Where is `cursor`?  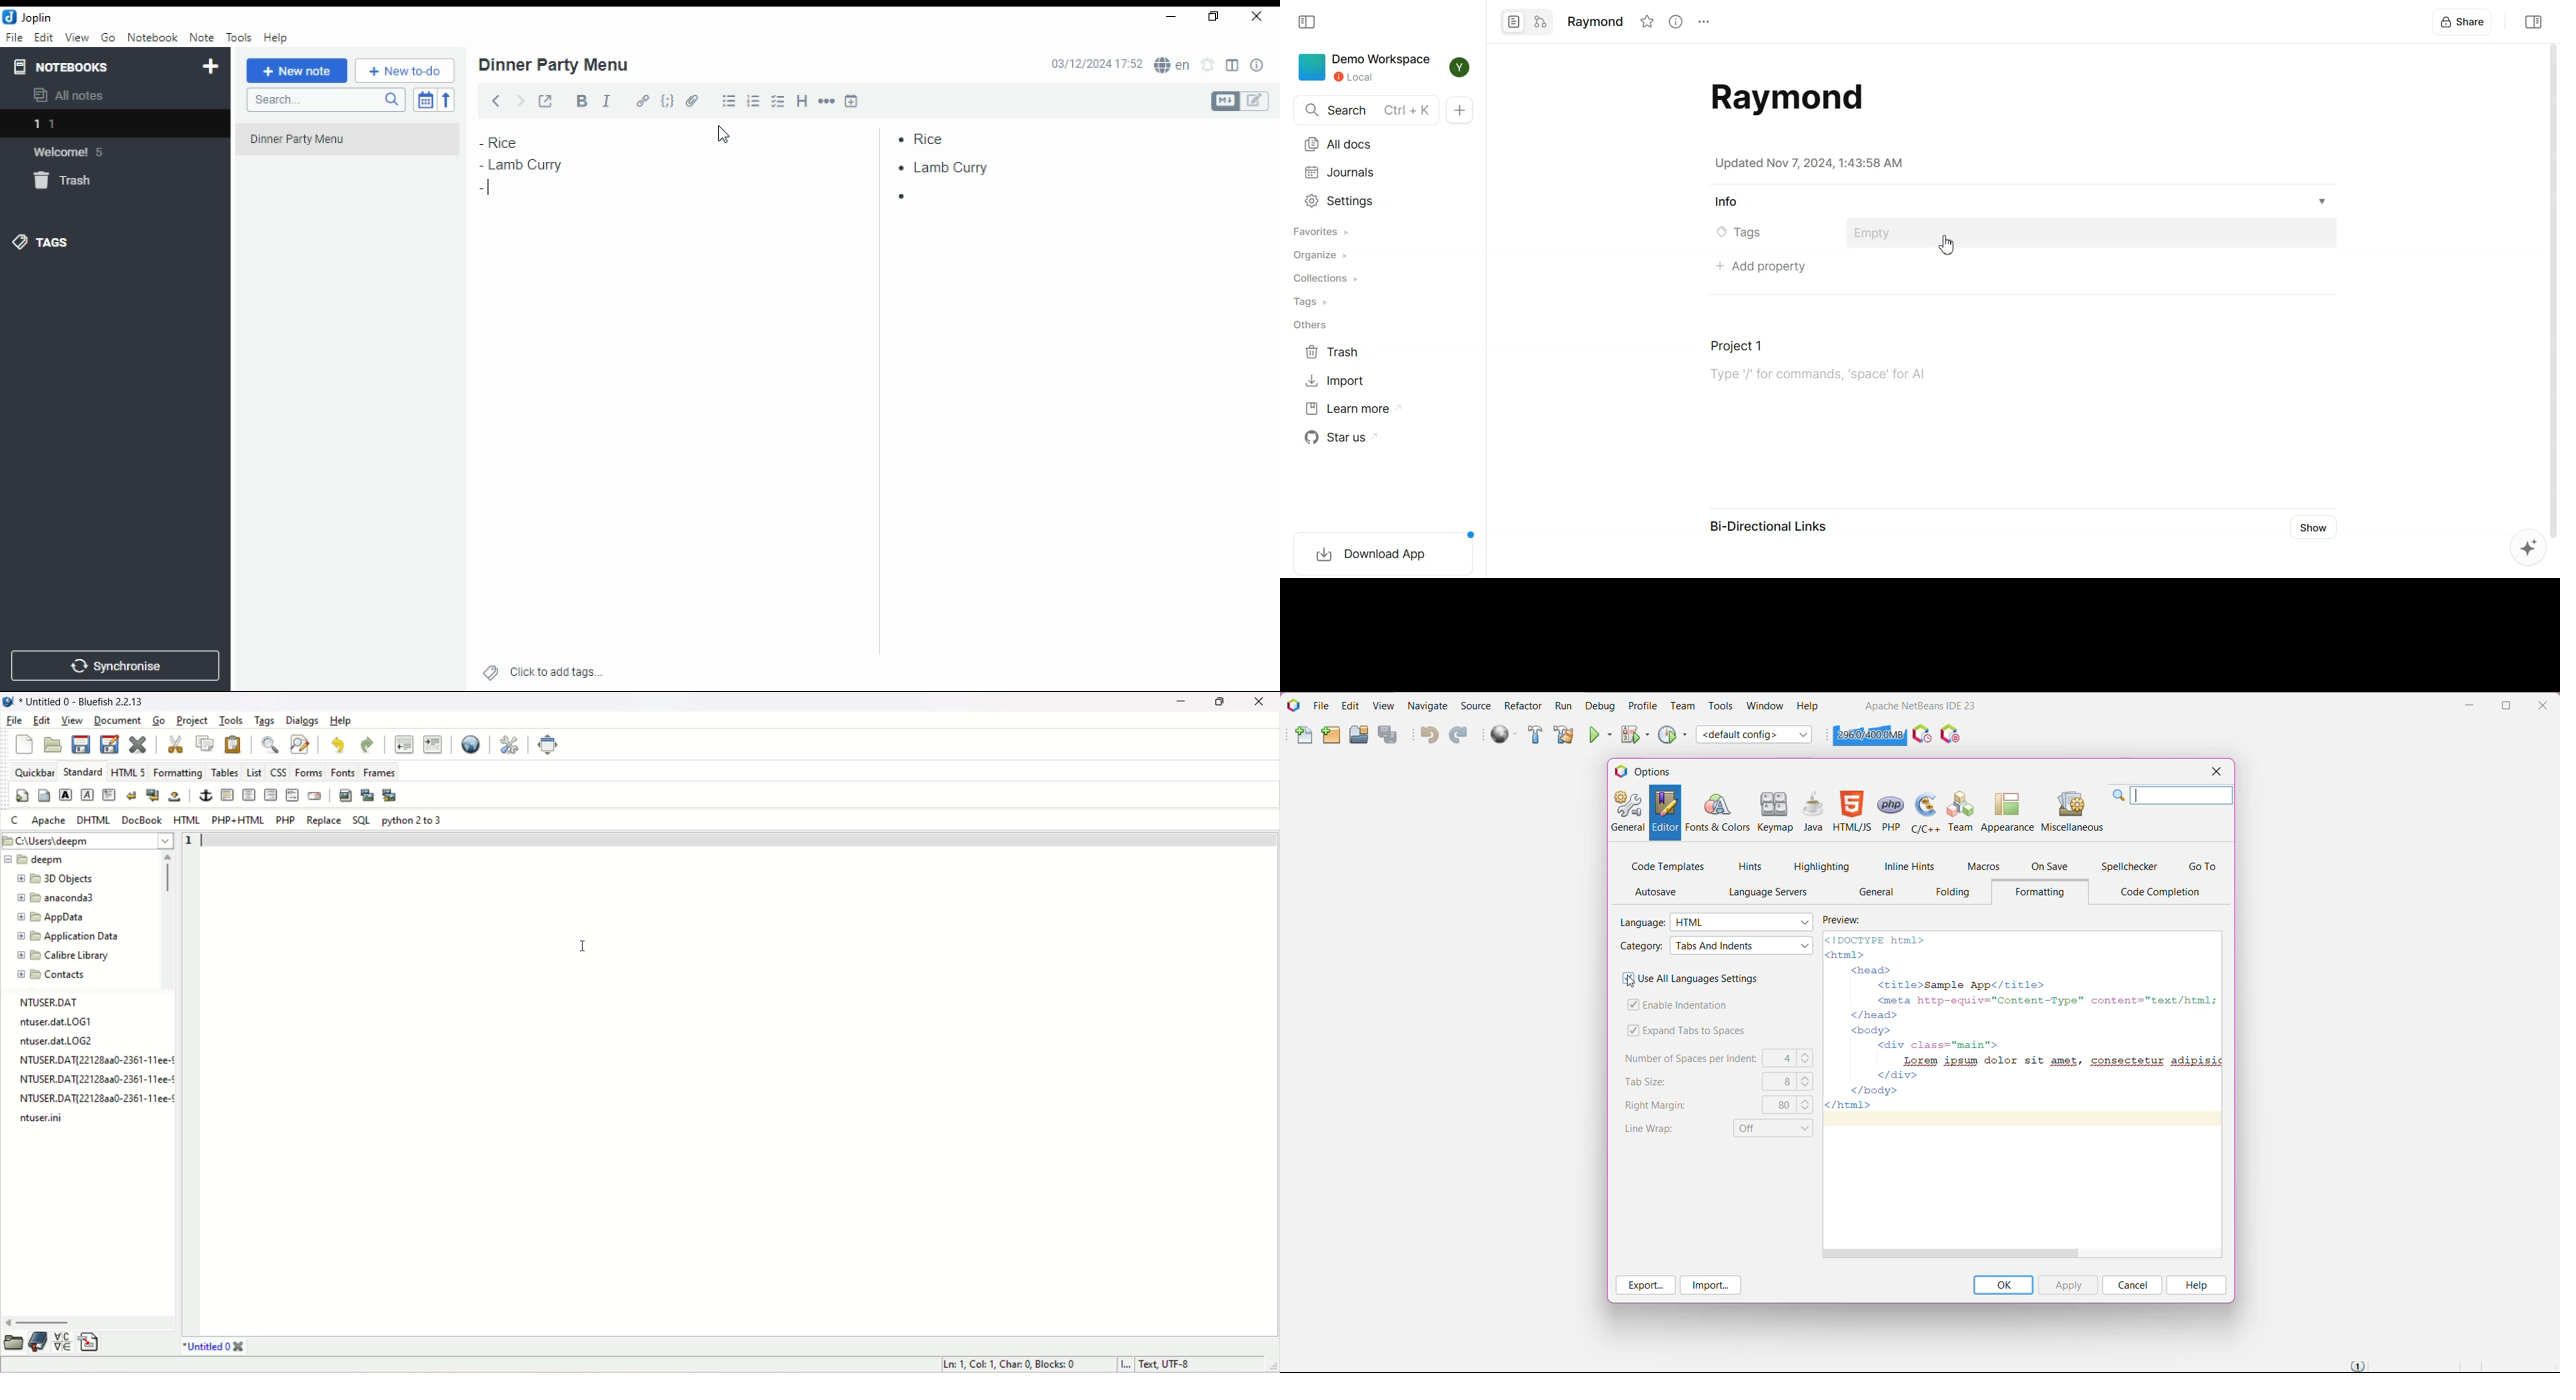 cursor is located at coordinates (726, 136).